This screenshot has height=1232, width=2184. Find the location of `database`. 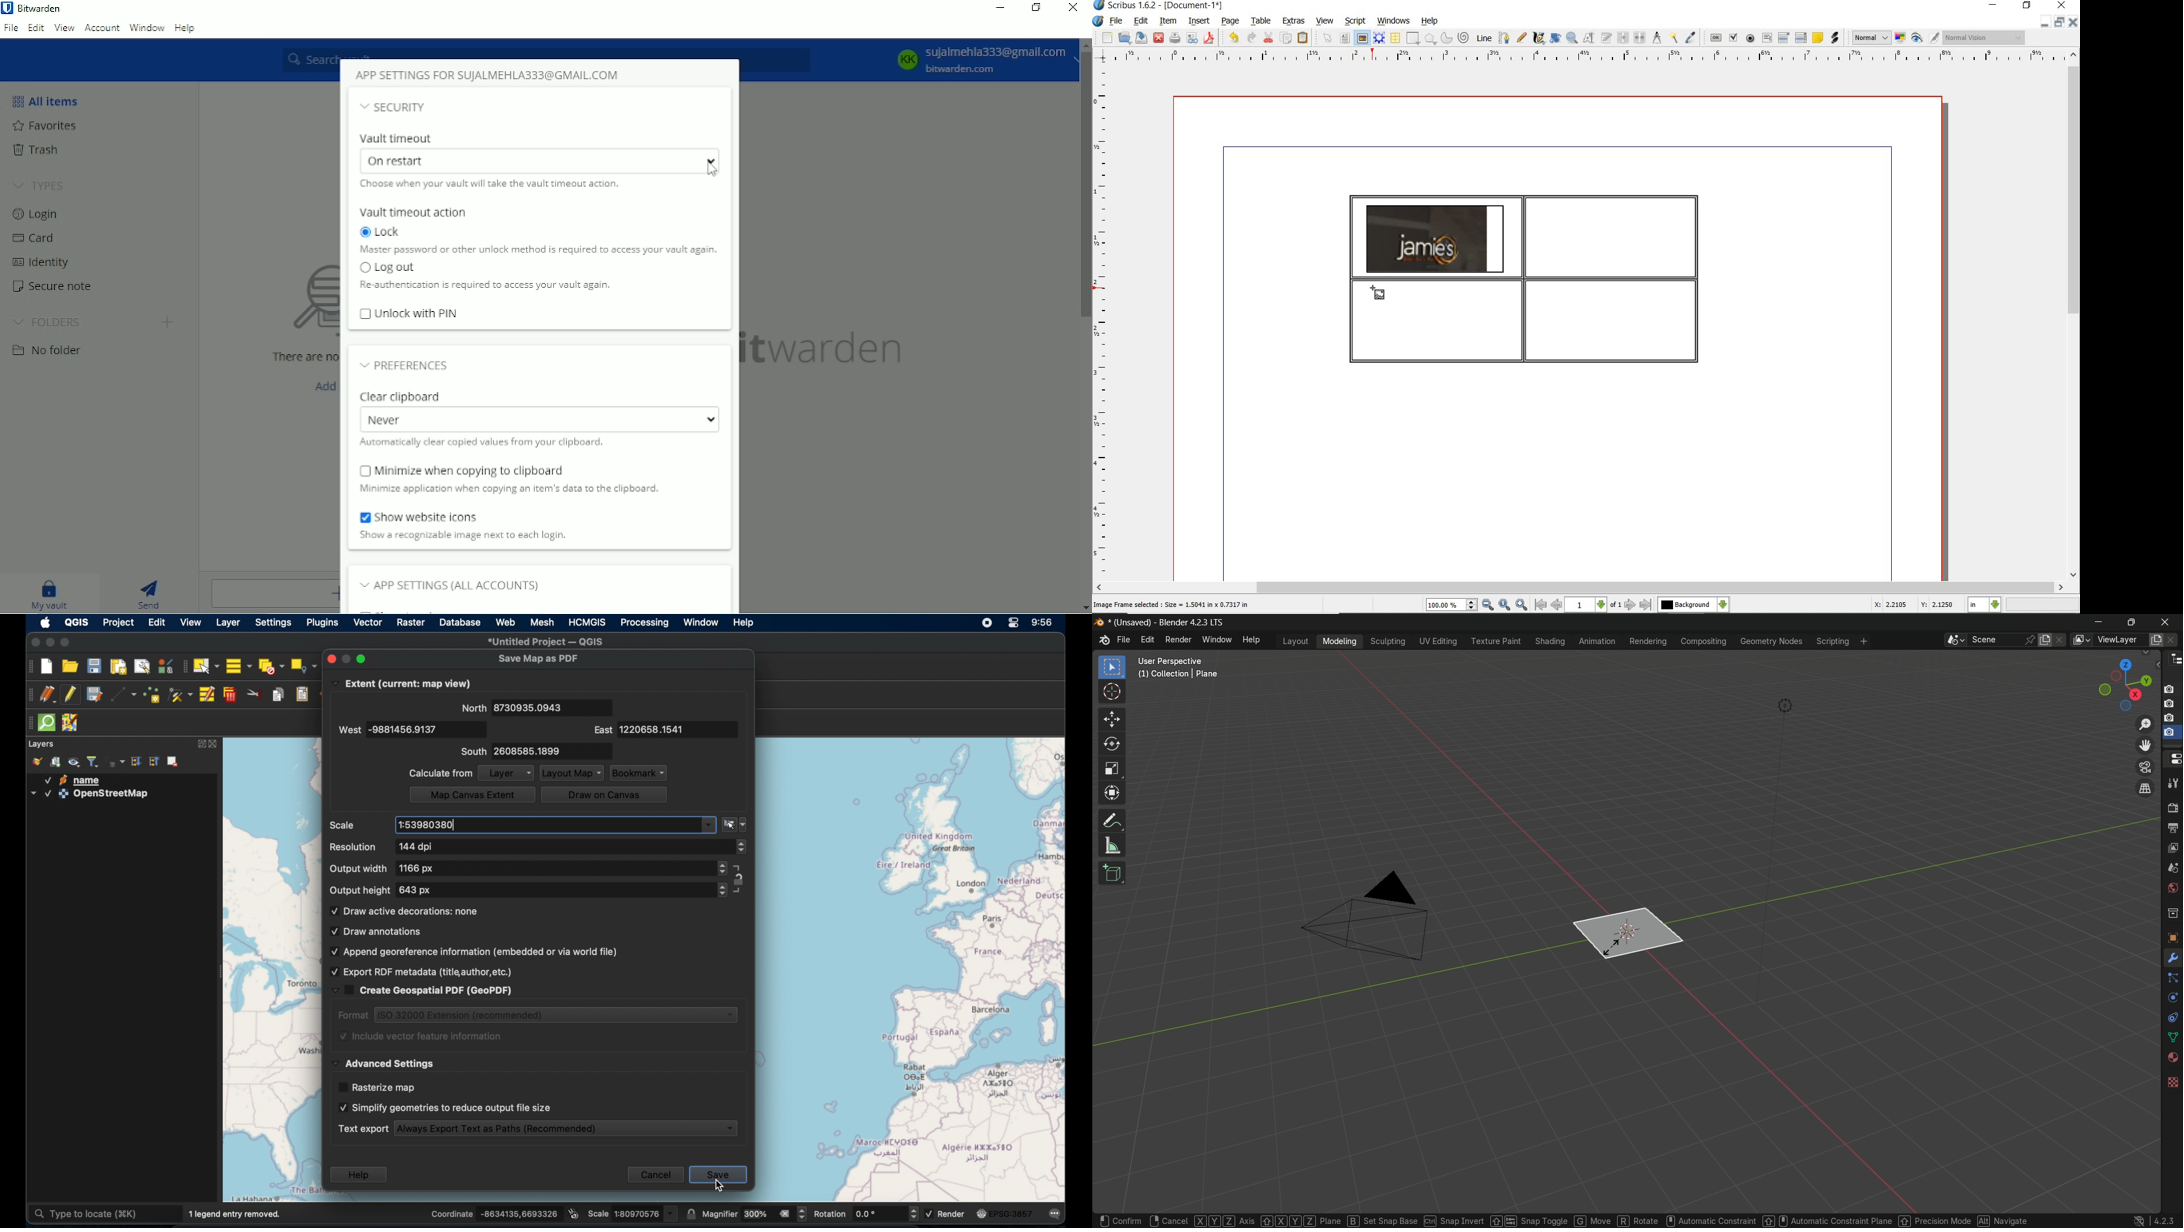

database is located at coordinates (460, 622).